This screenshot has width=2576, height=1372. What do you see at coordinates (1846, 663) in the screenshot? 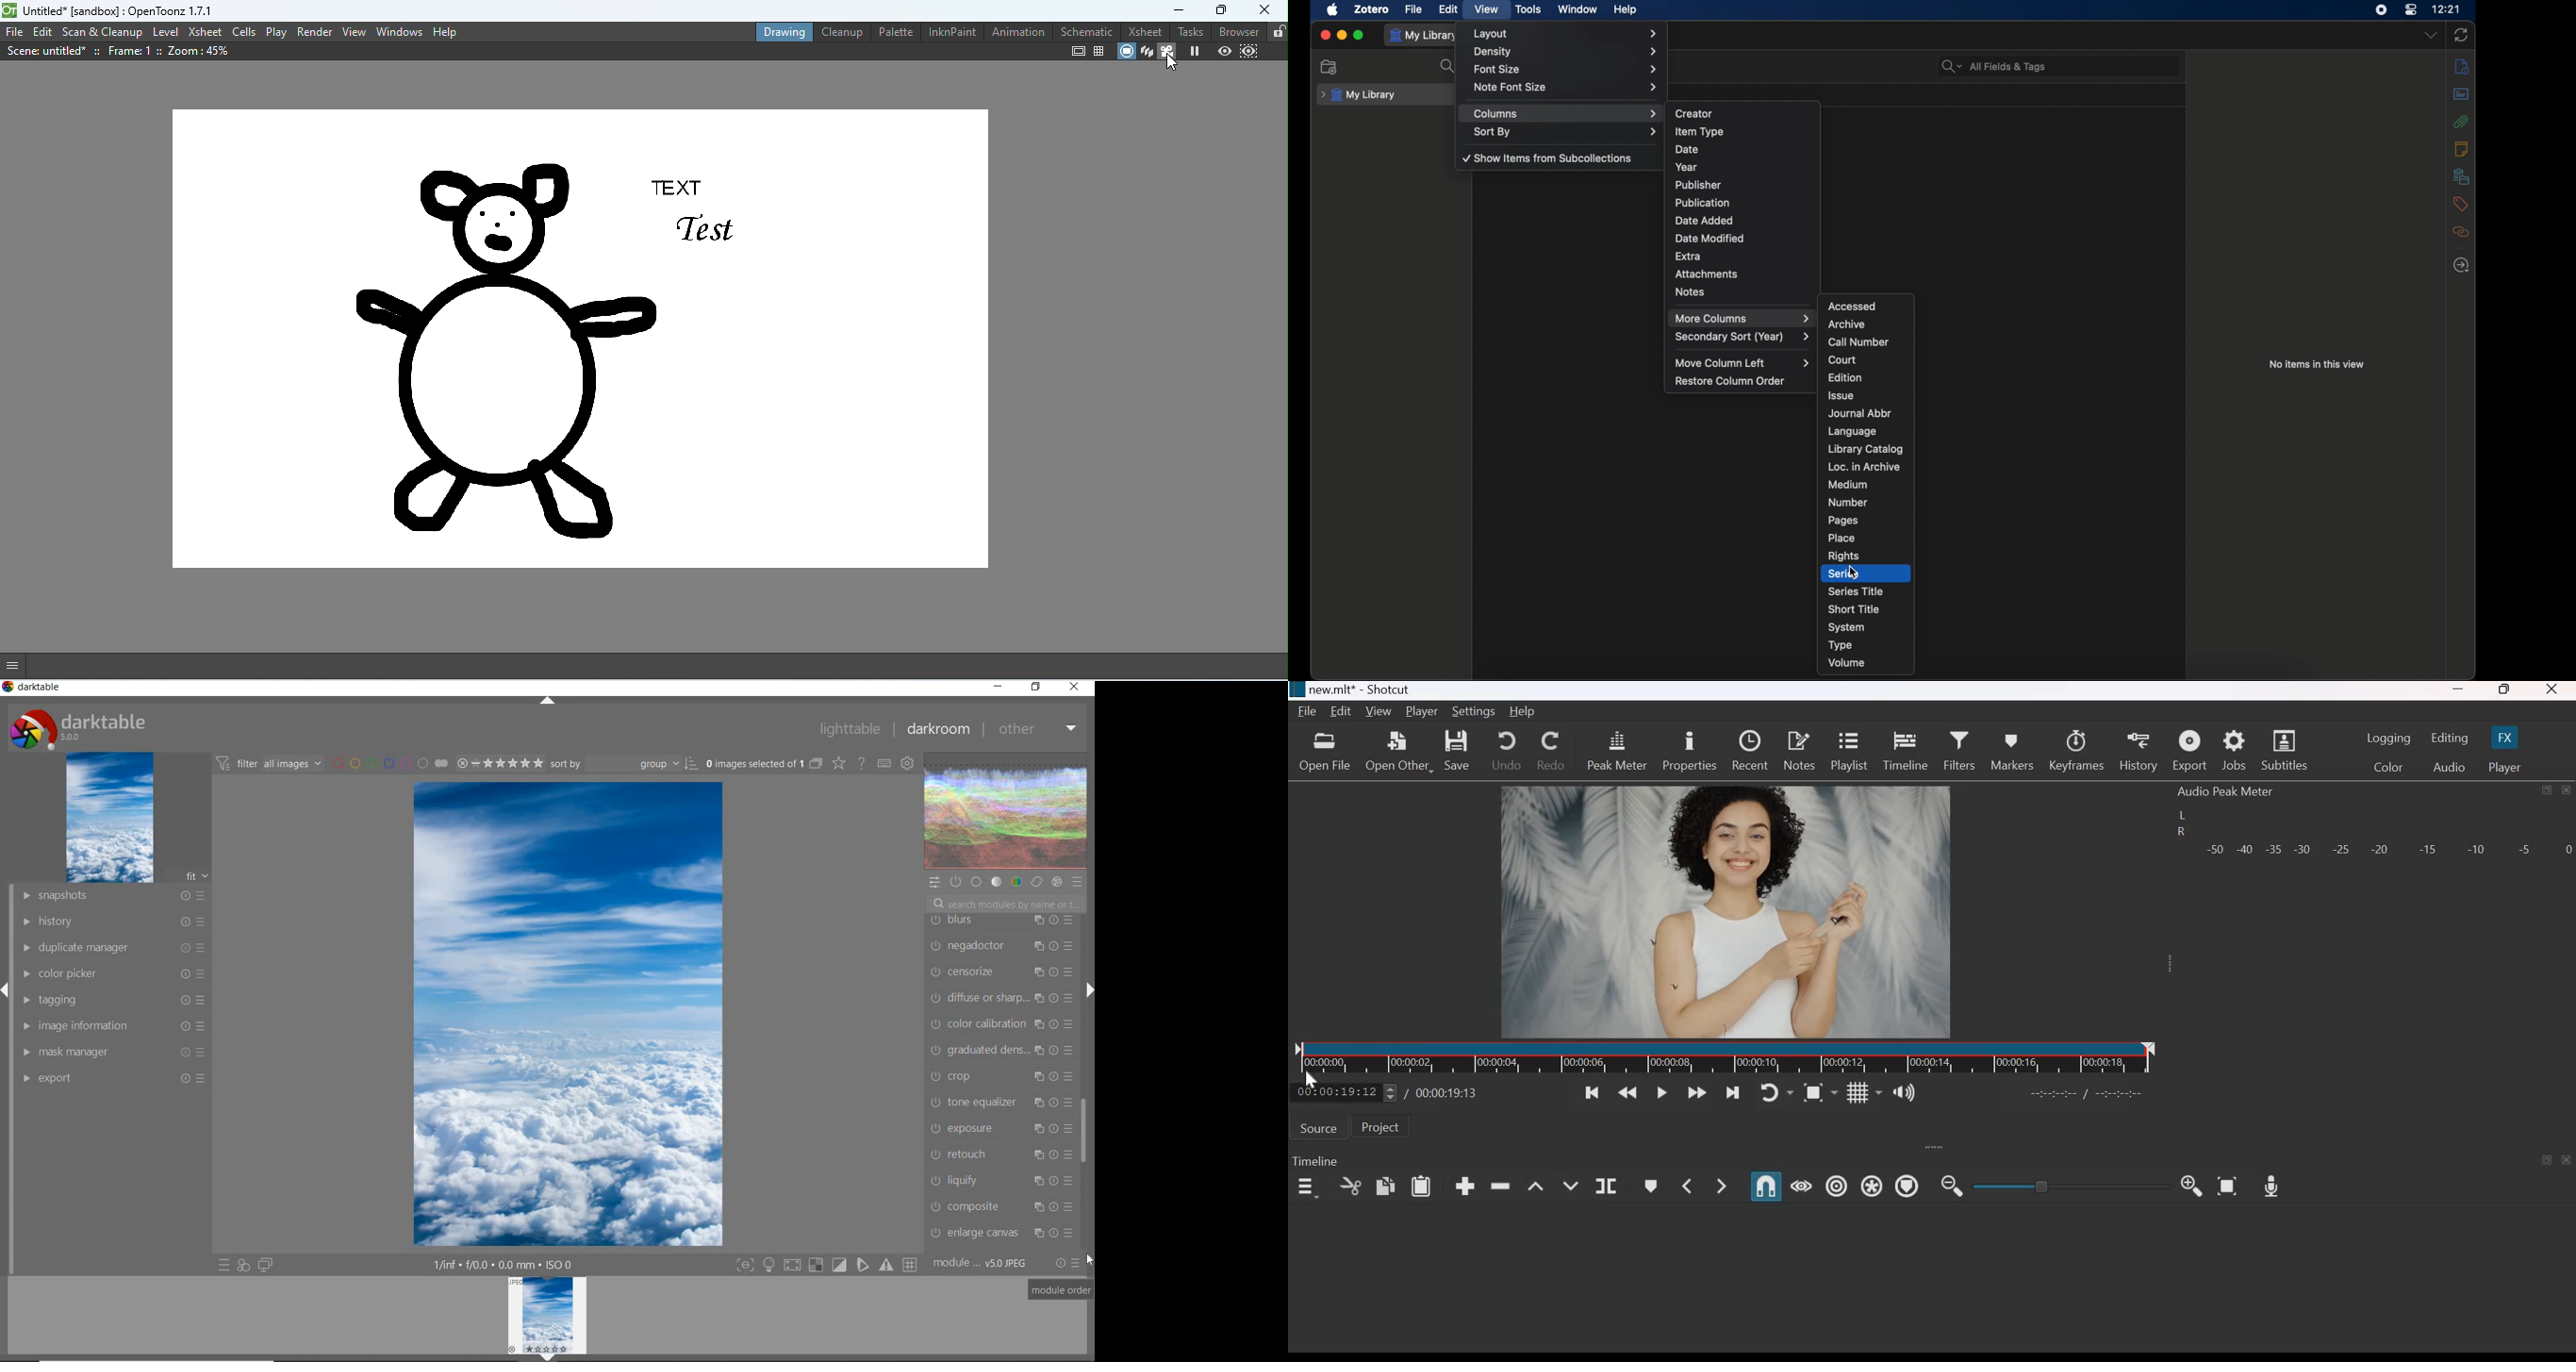
I see `volume` at bounding box center [1846, 663].